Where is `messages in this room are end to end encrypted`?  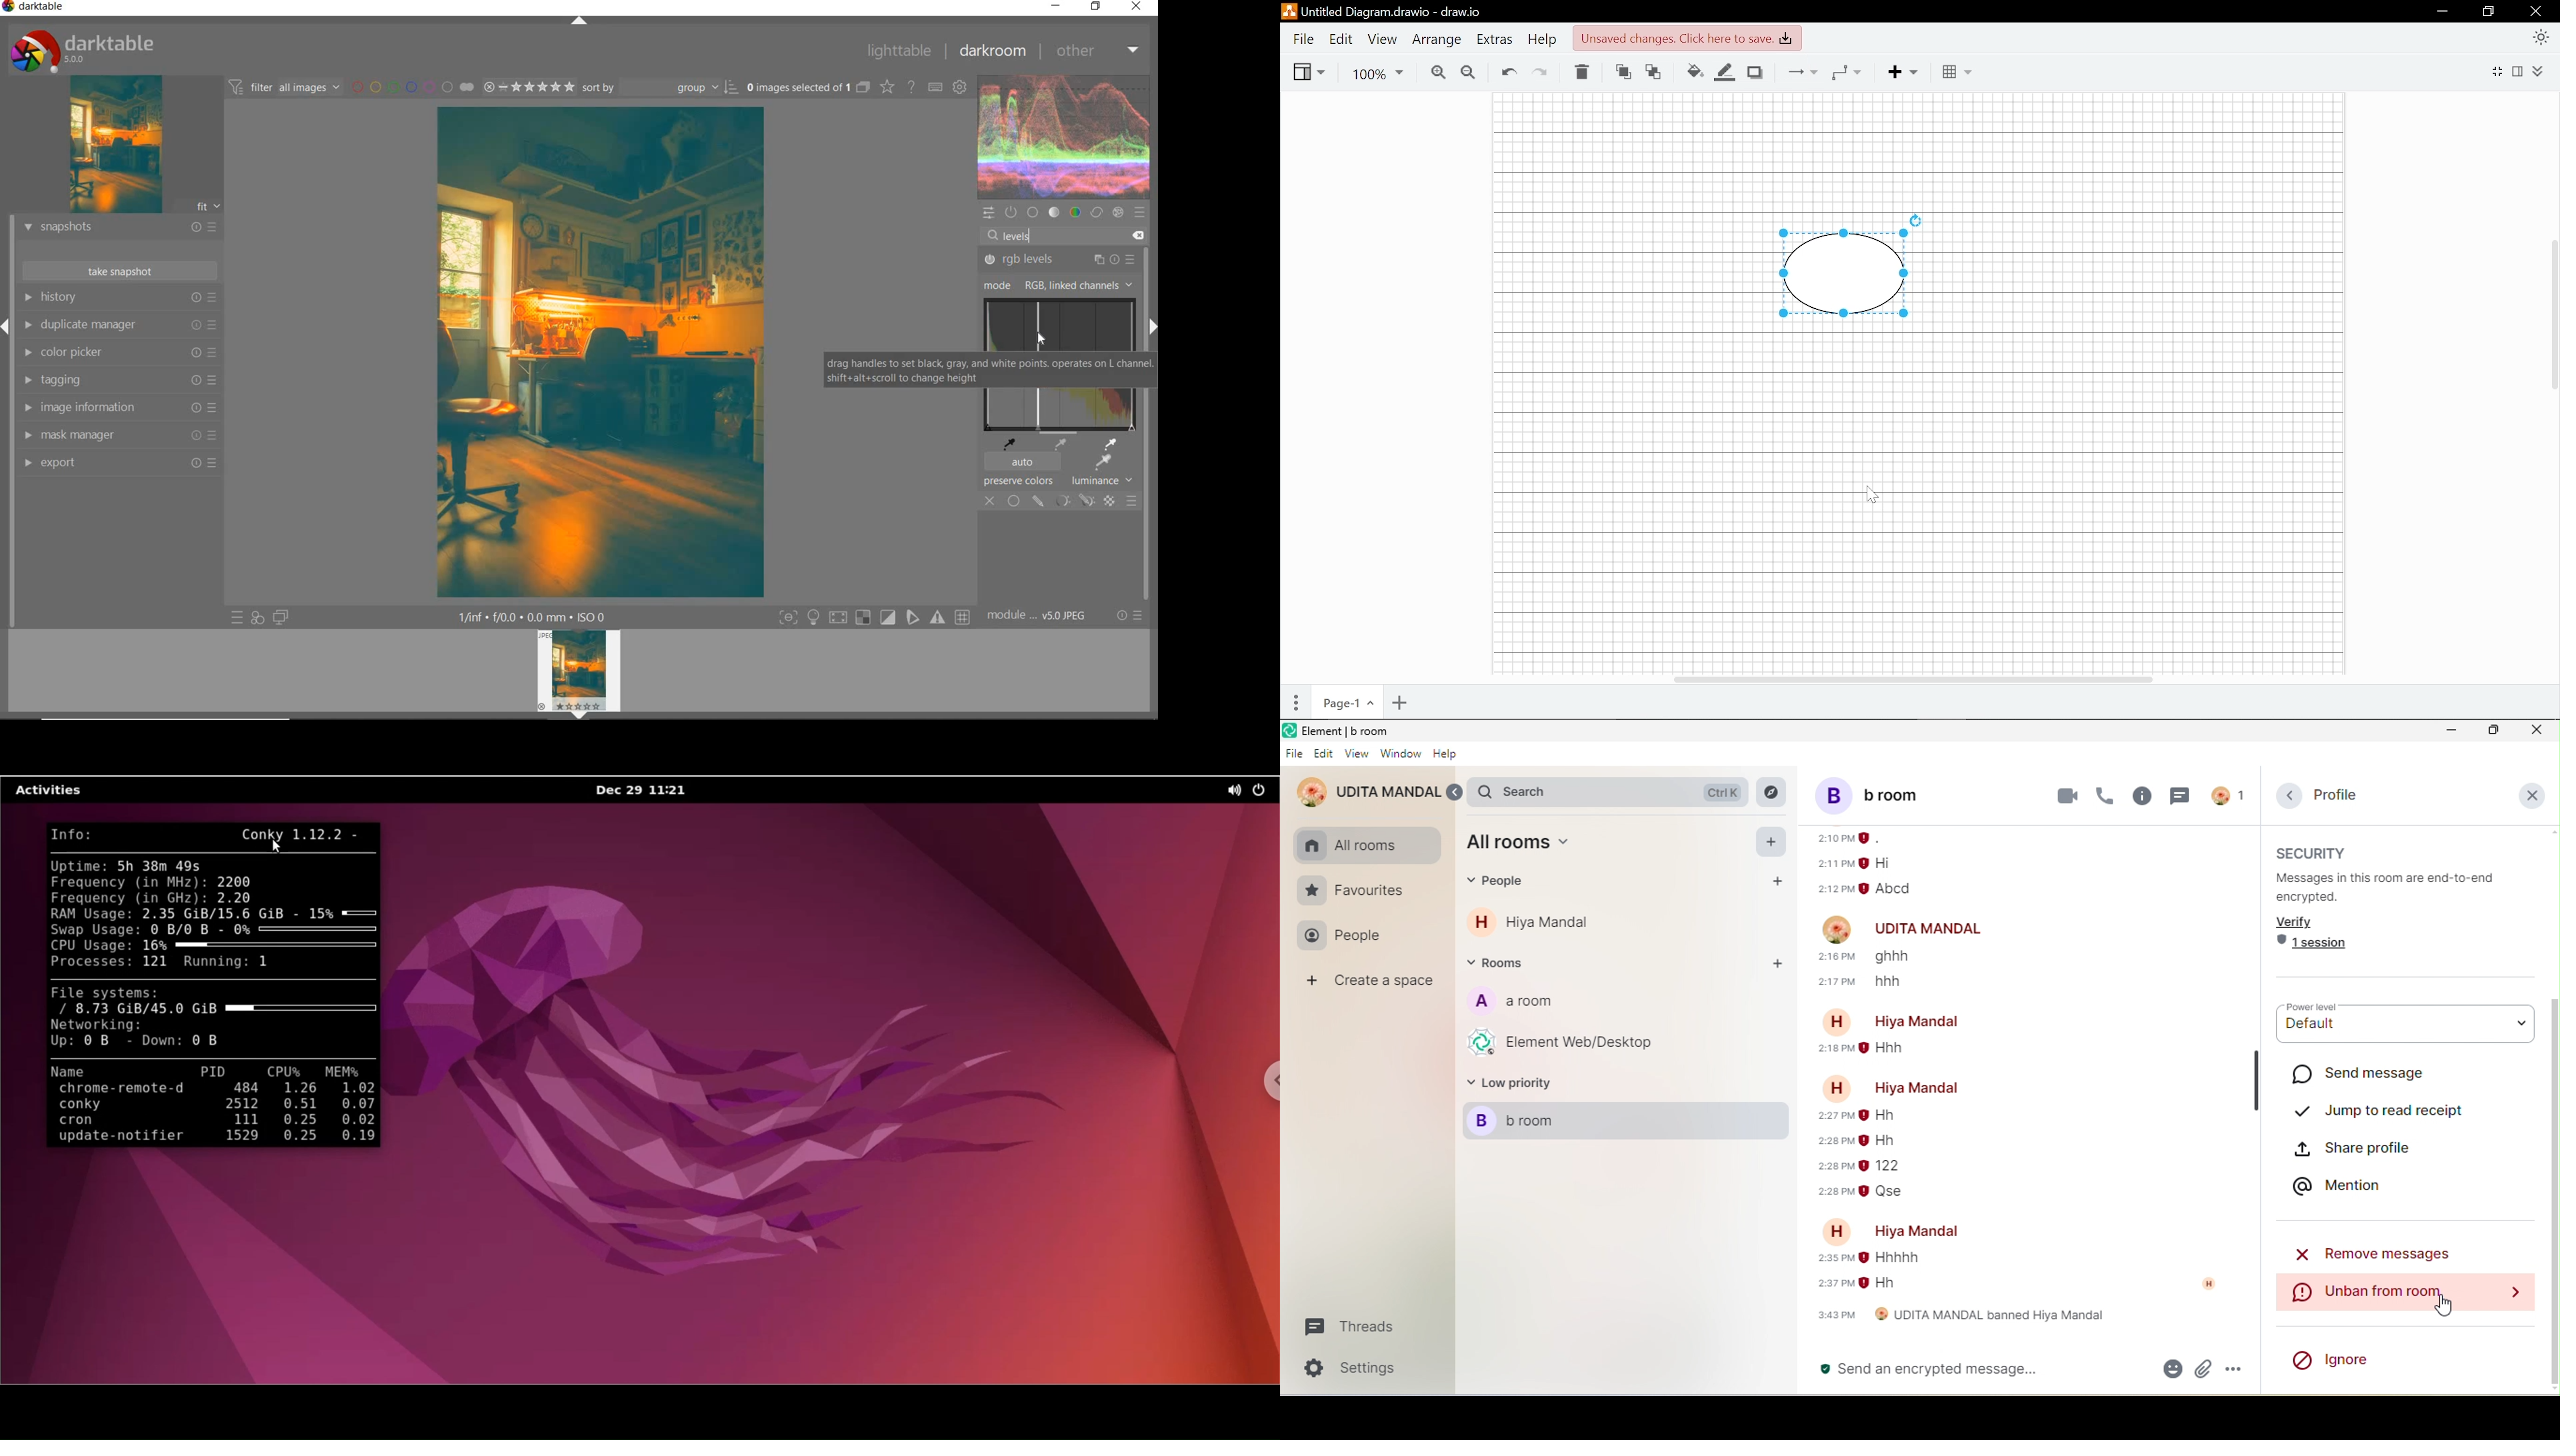 messages in this room are end to end encrypted is located at coordinates (2396, 888).